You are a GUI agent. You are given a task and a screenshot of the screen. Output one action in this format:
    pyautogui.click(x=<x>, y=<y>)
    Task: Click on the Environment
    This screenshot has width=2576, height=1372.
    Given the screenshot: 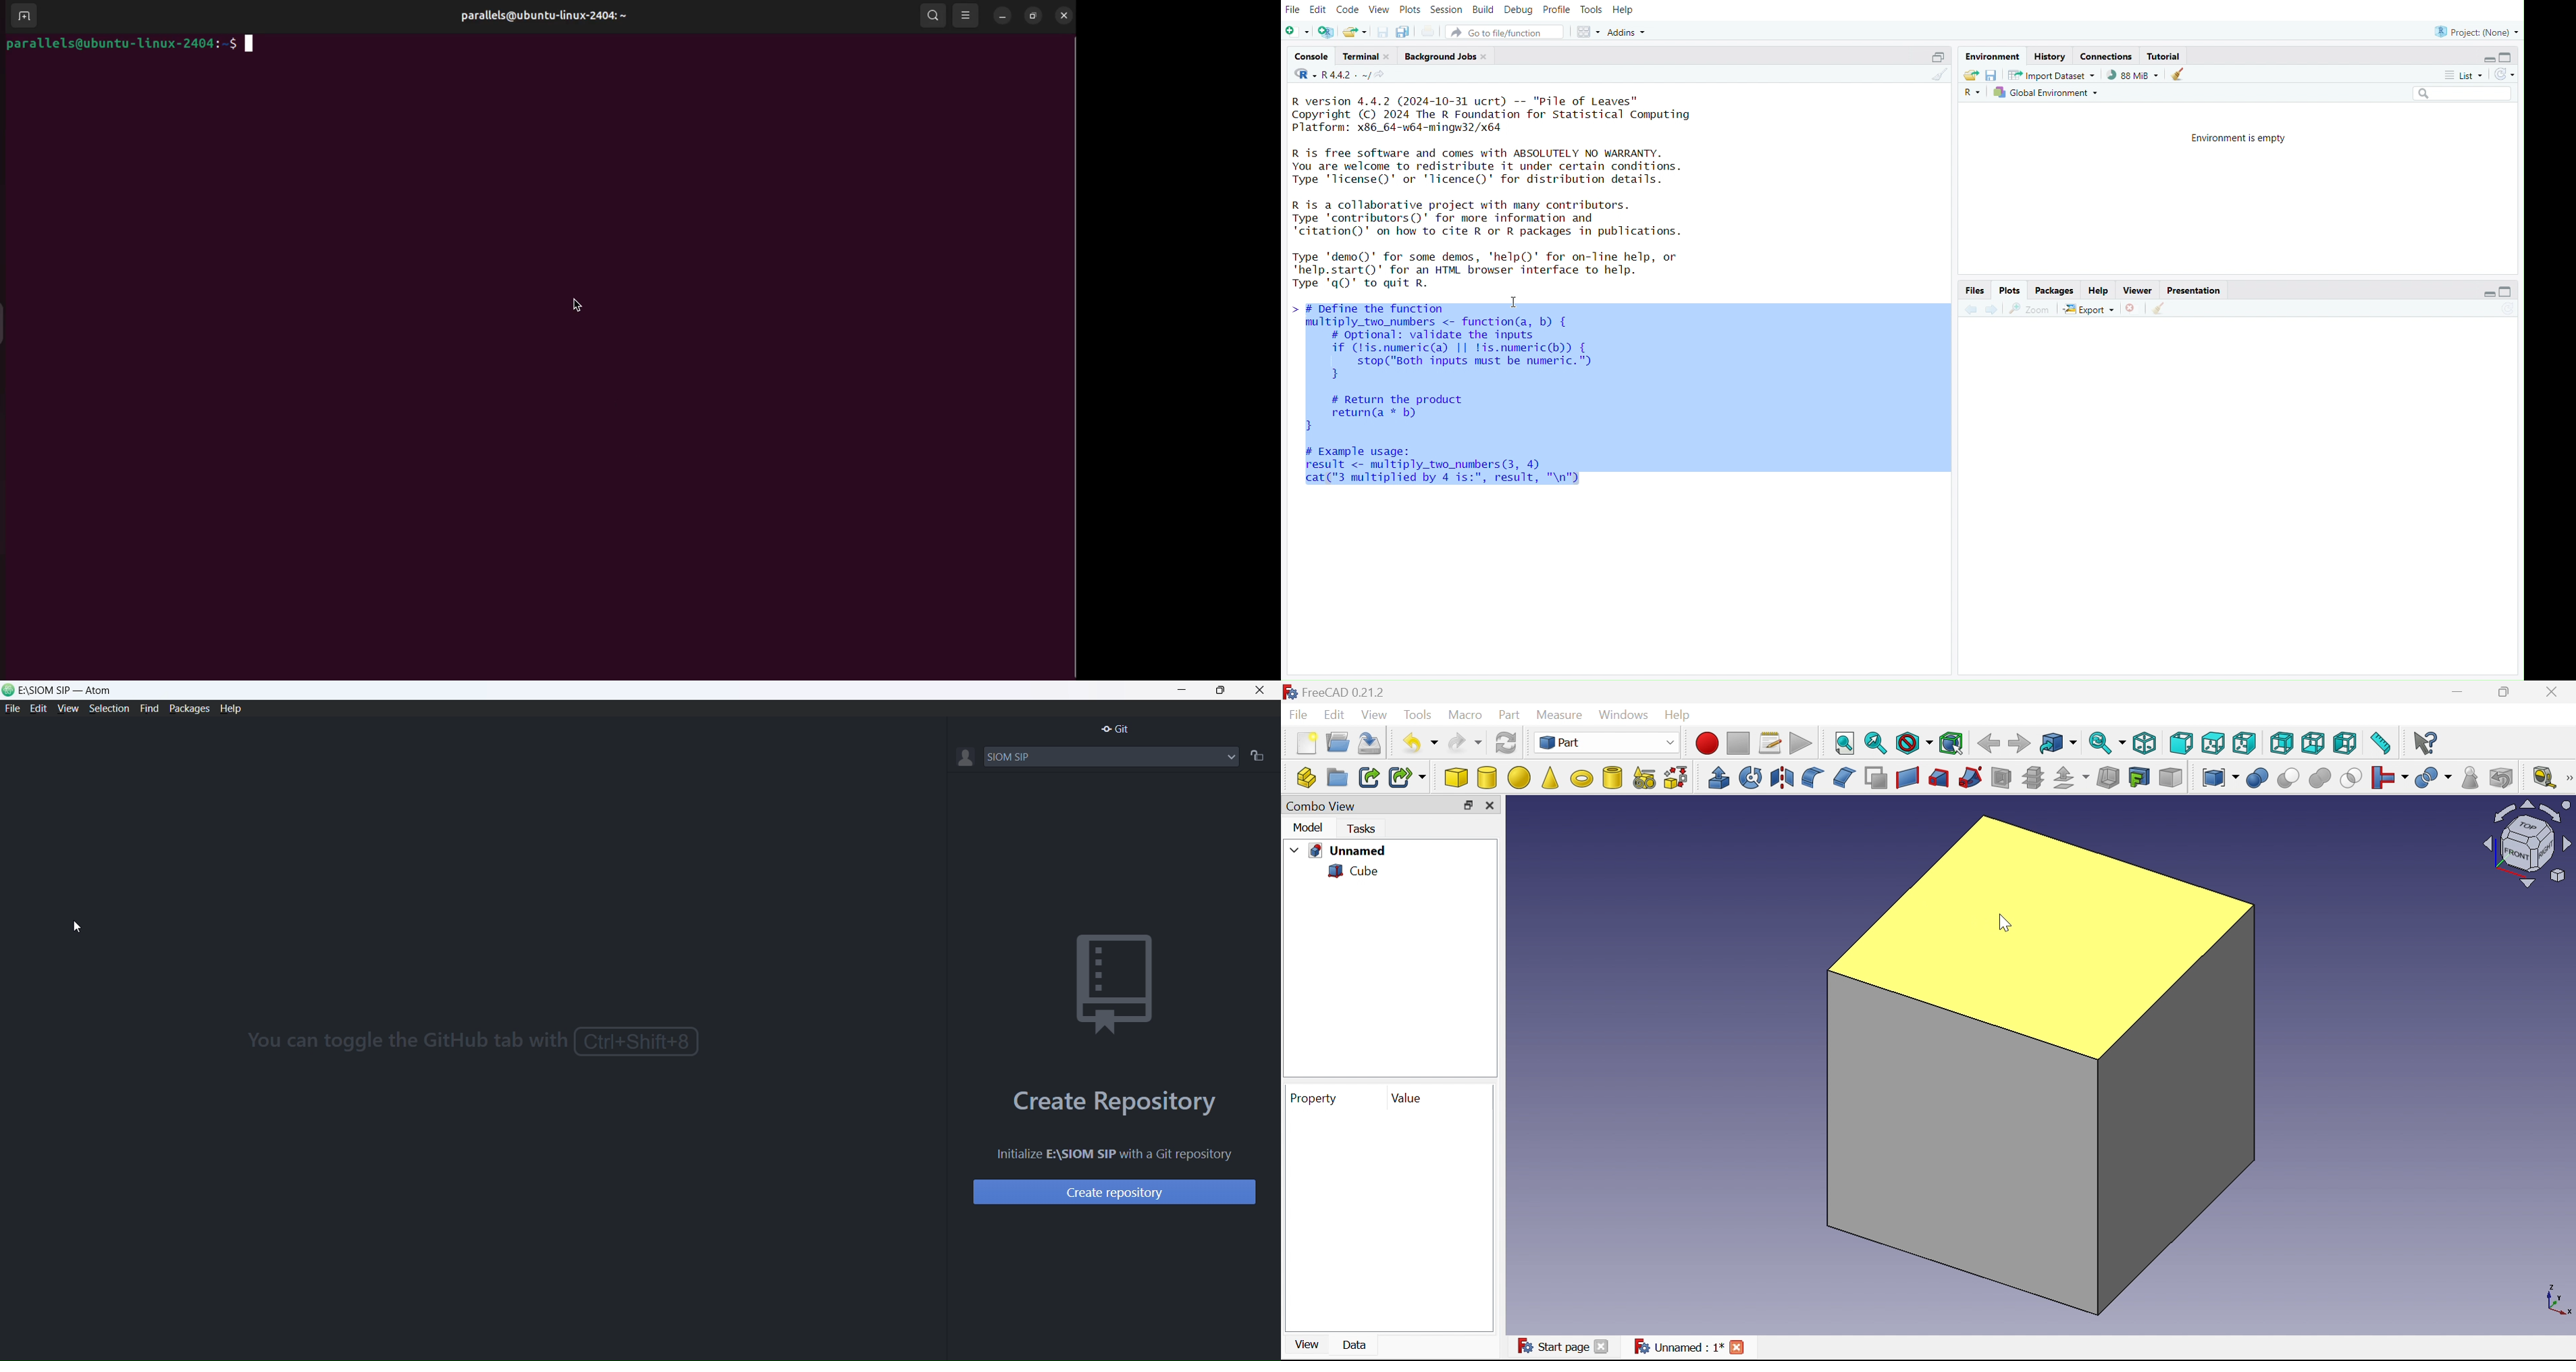 What is the action you would take?
    pyautogui.click(x=1991, y=56)
    